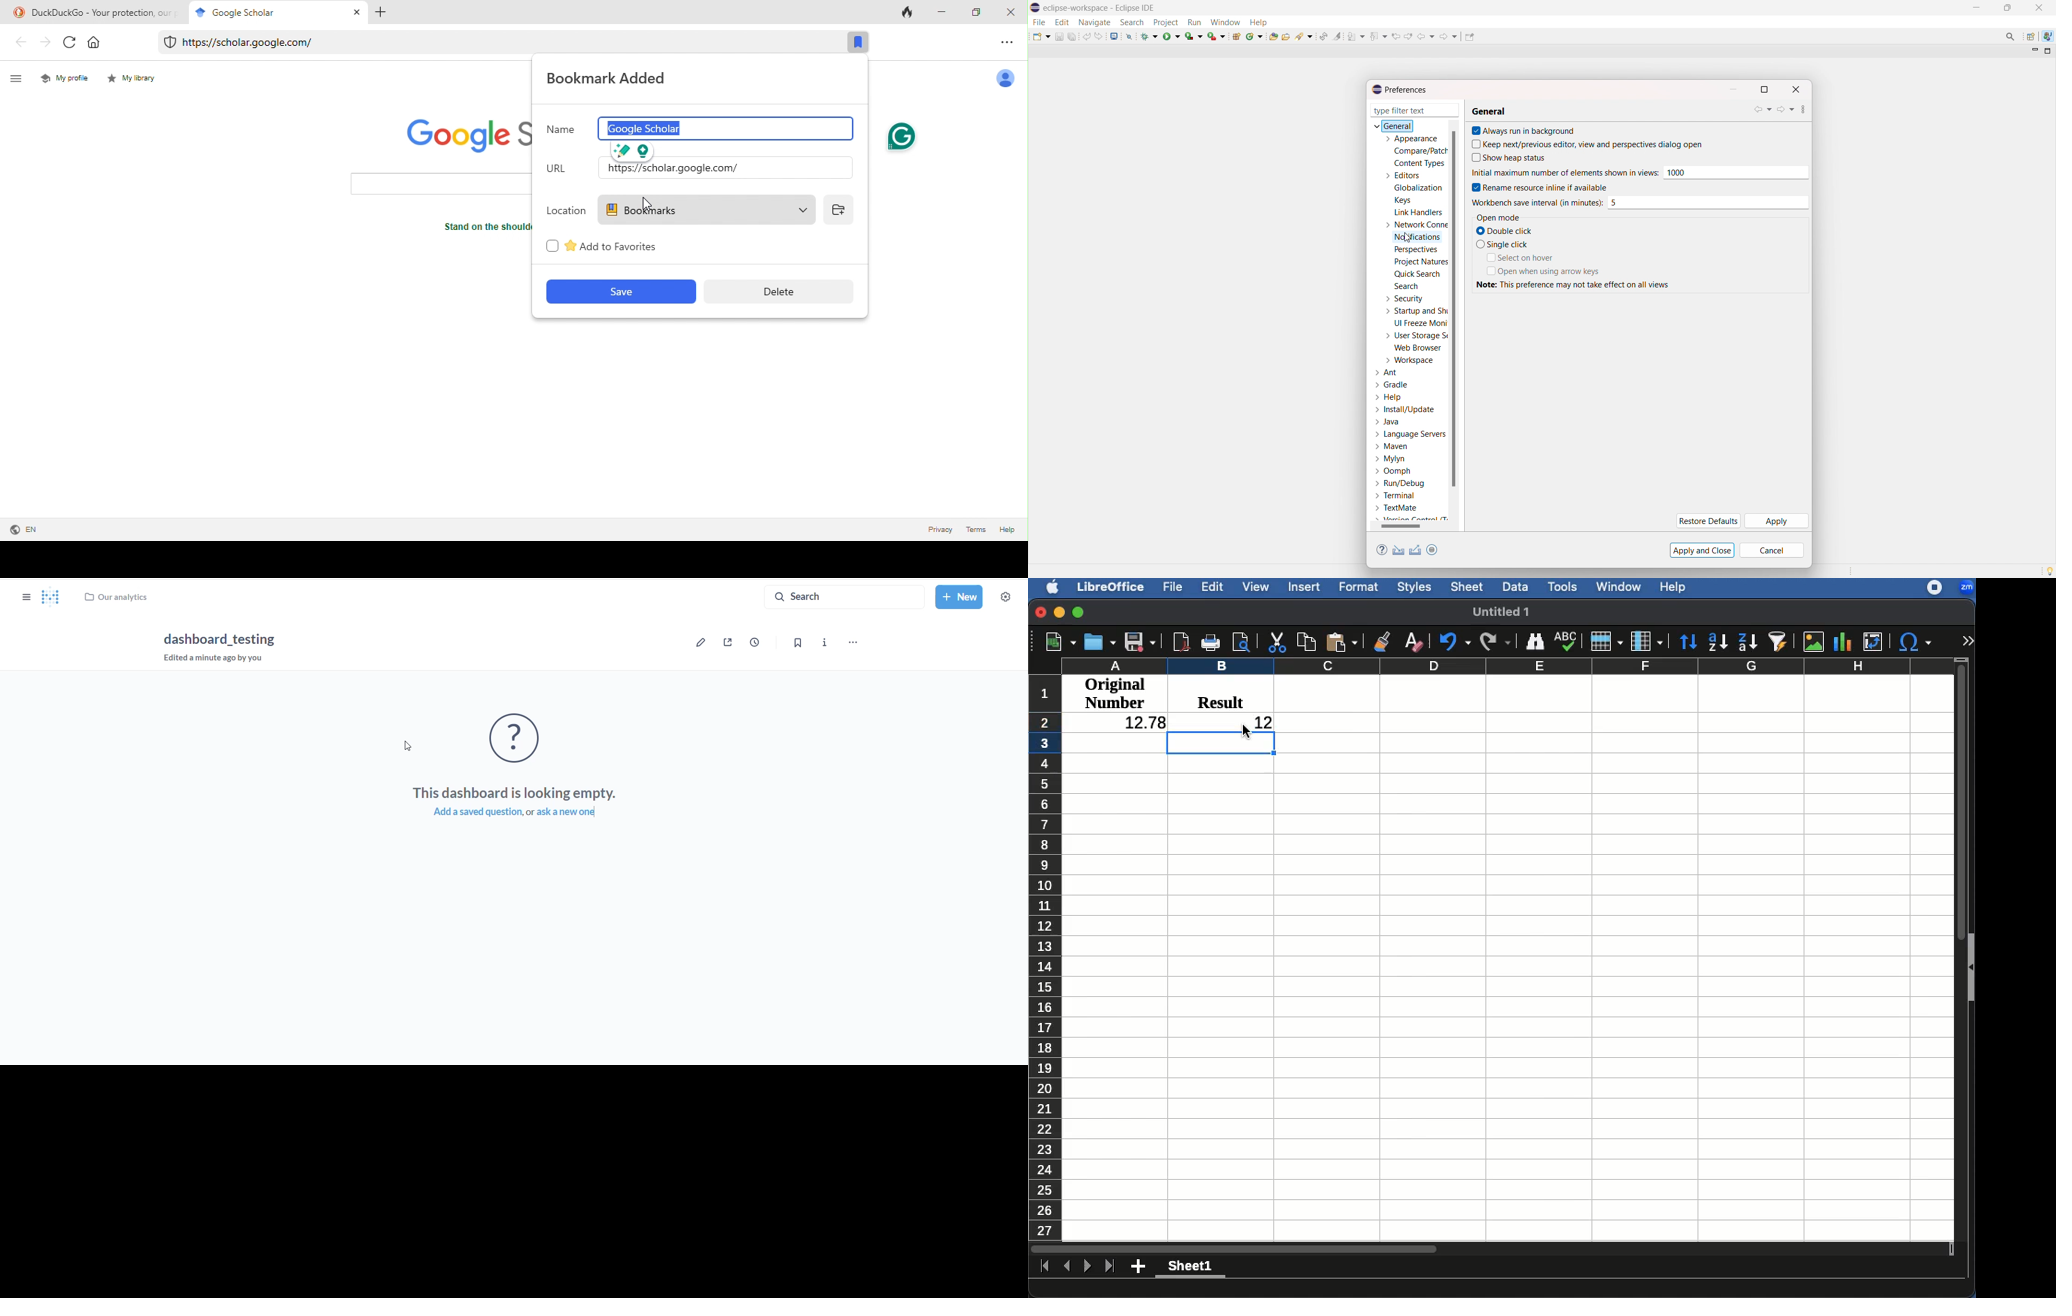 The image size is (2072, 1316). What do you see at coordinates (1210, 644) in the screenshot?
I see `Print` at bounding box center [1210, 644].